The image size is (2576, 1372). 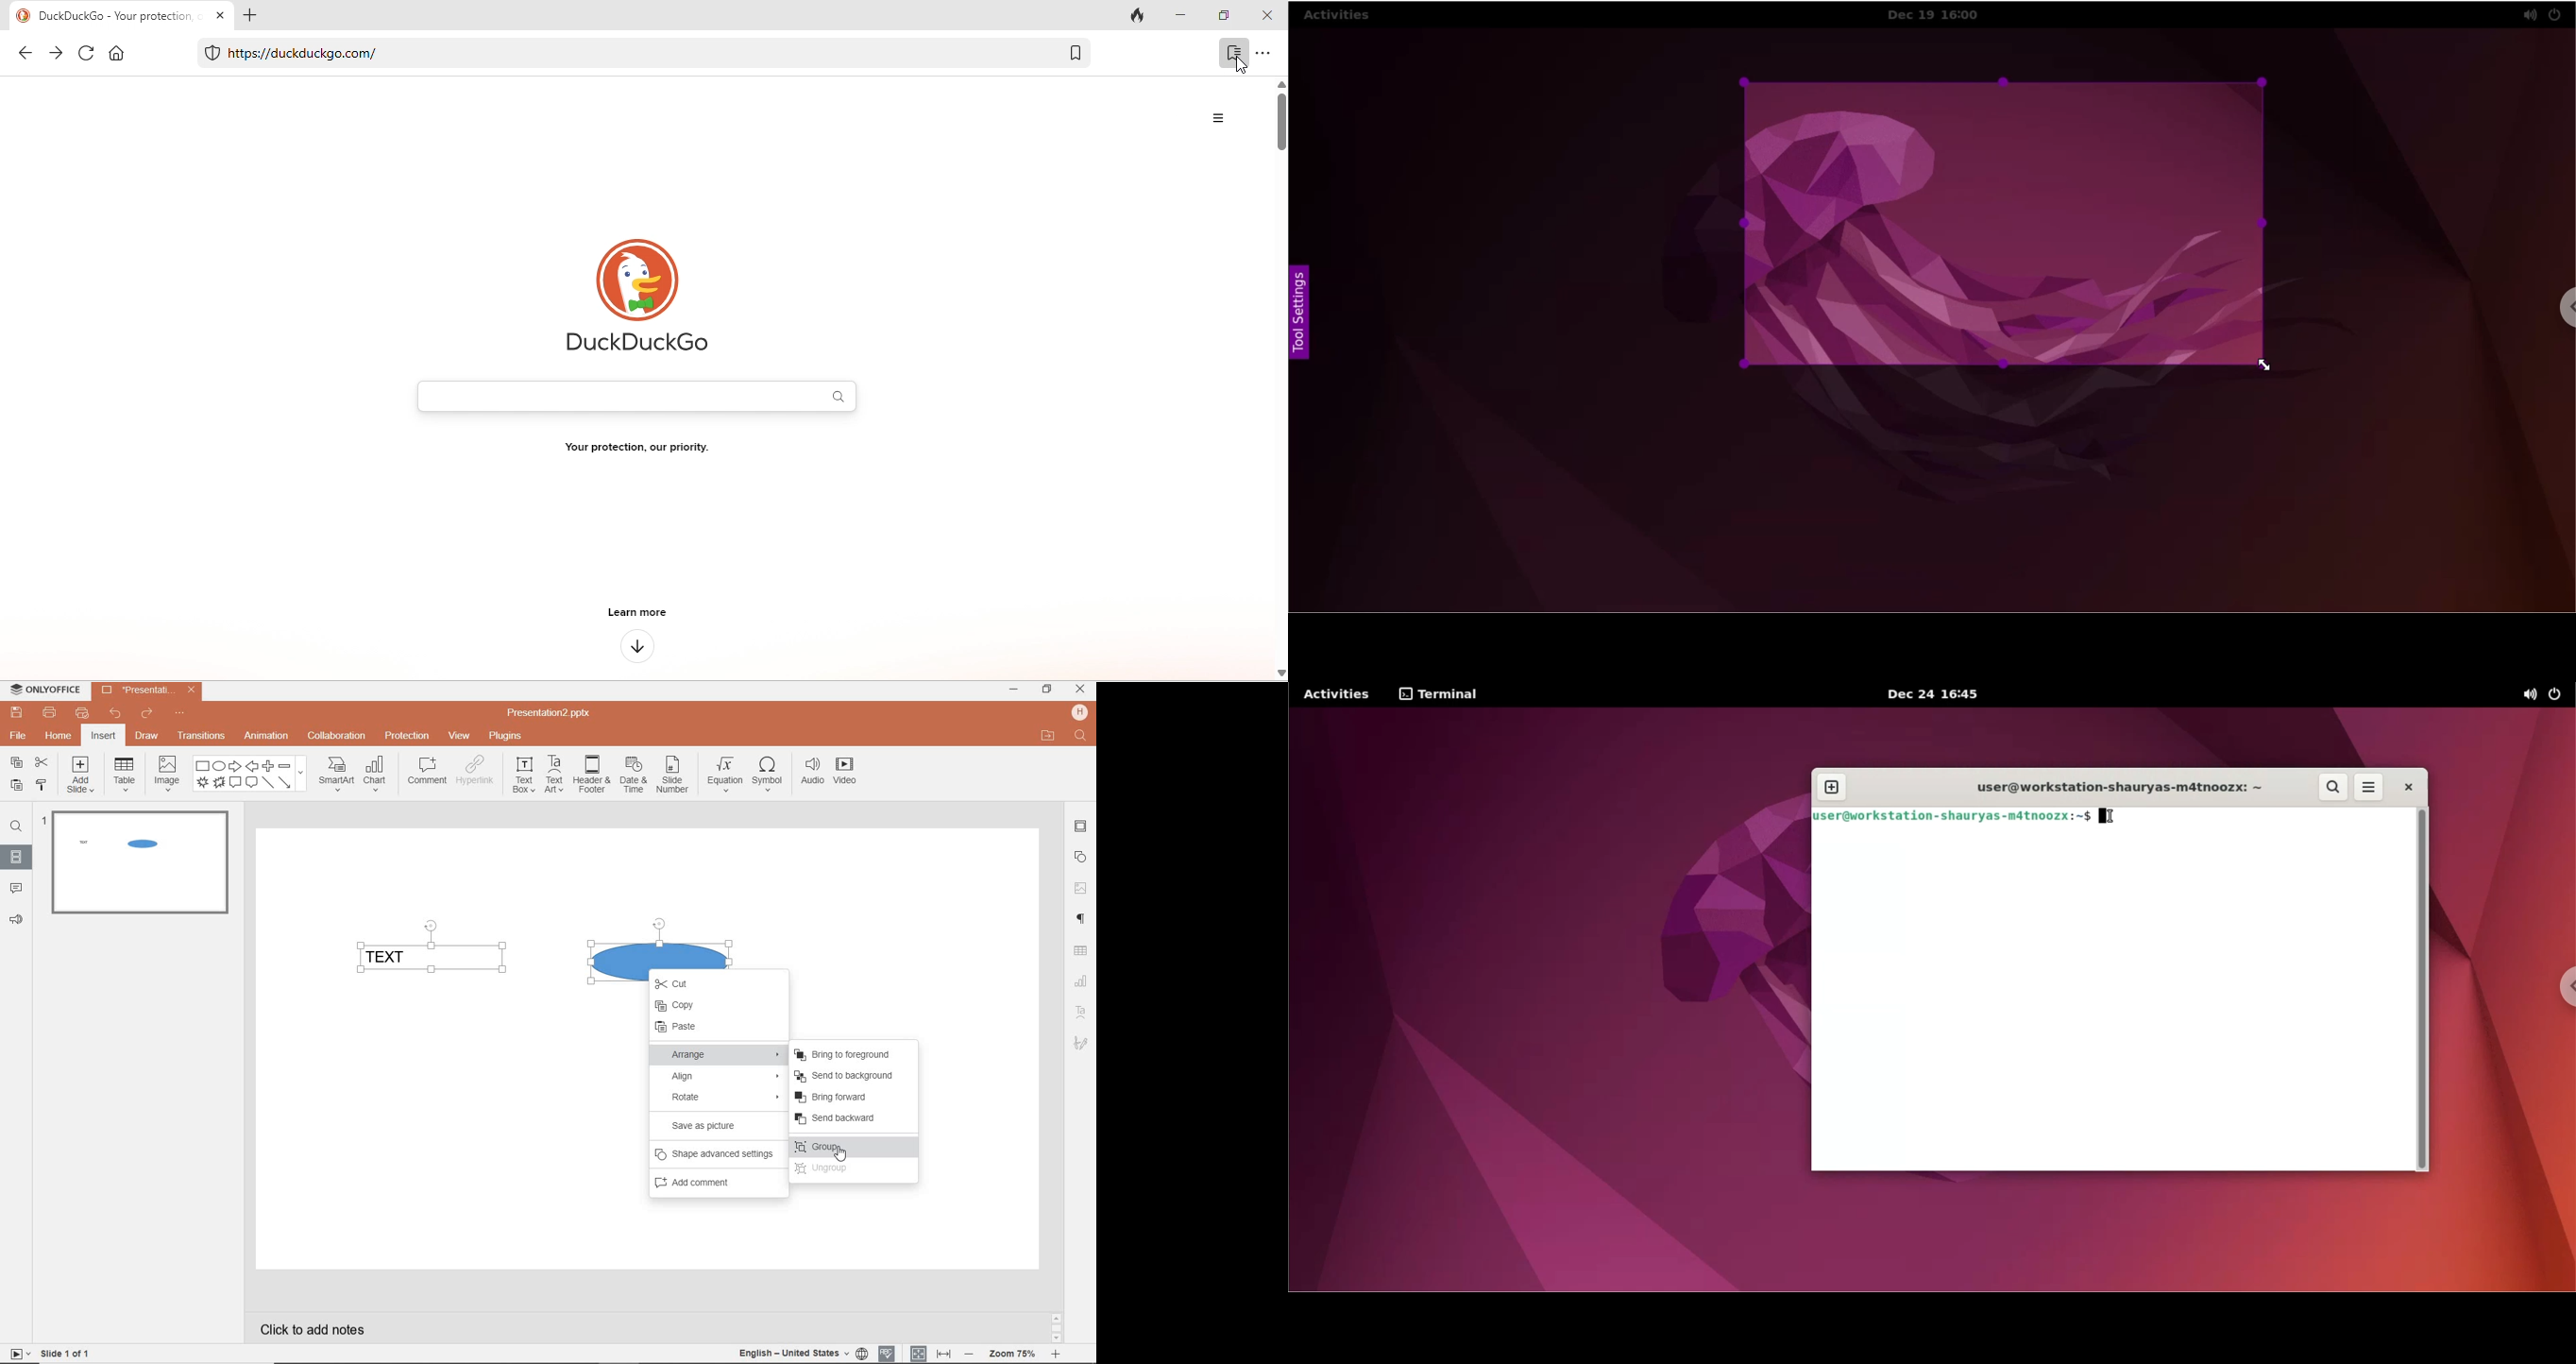 What do you see at coordinates (1082, 855) in the screenshot?
I see `SHAPE SETTINGS` at bounding box center [1082, 855].